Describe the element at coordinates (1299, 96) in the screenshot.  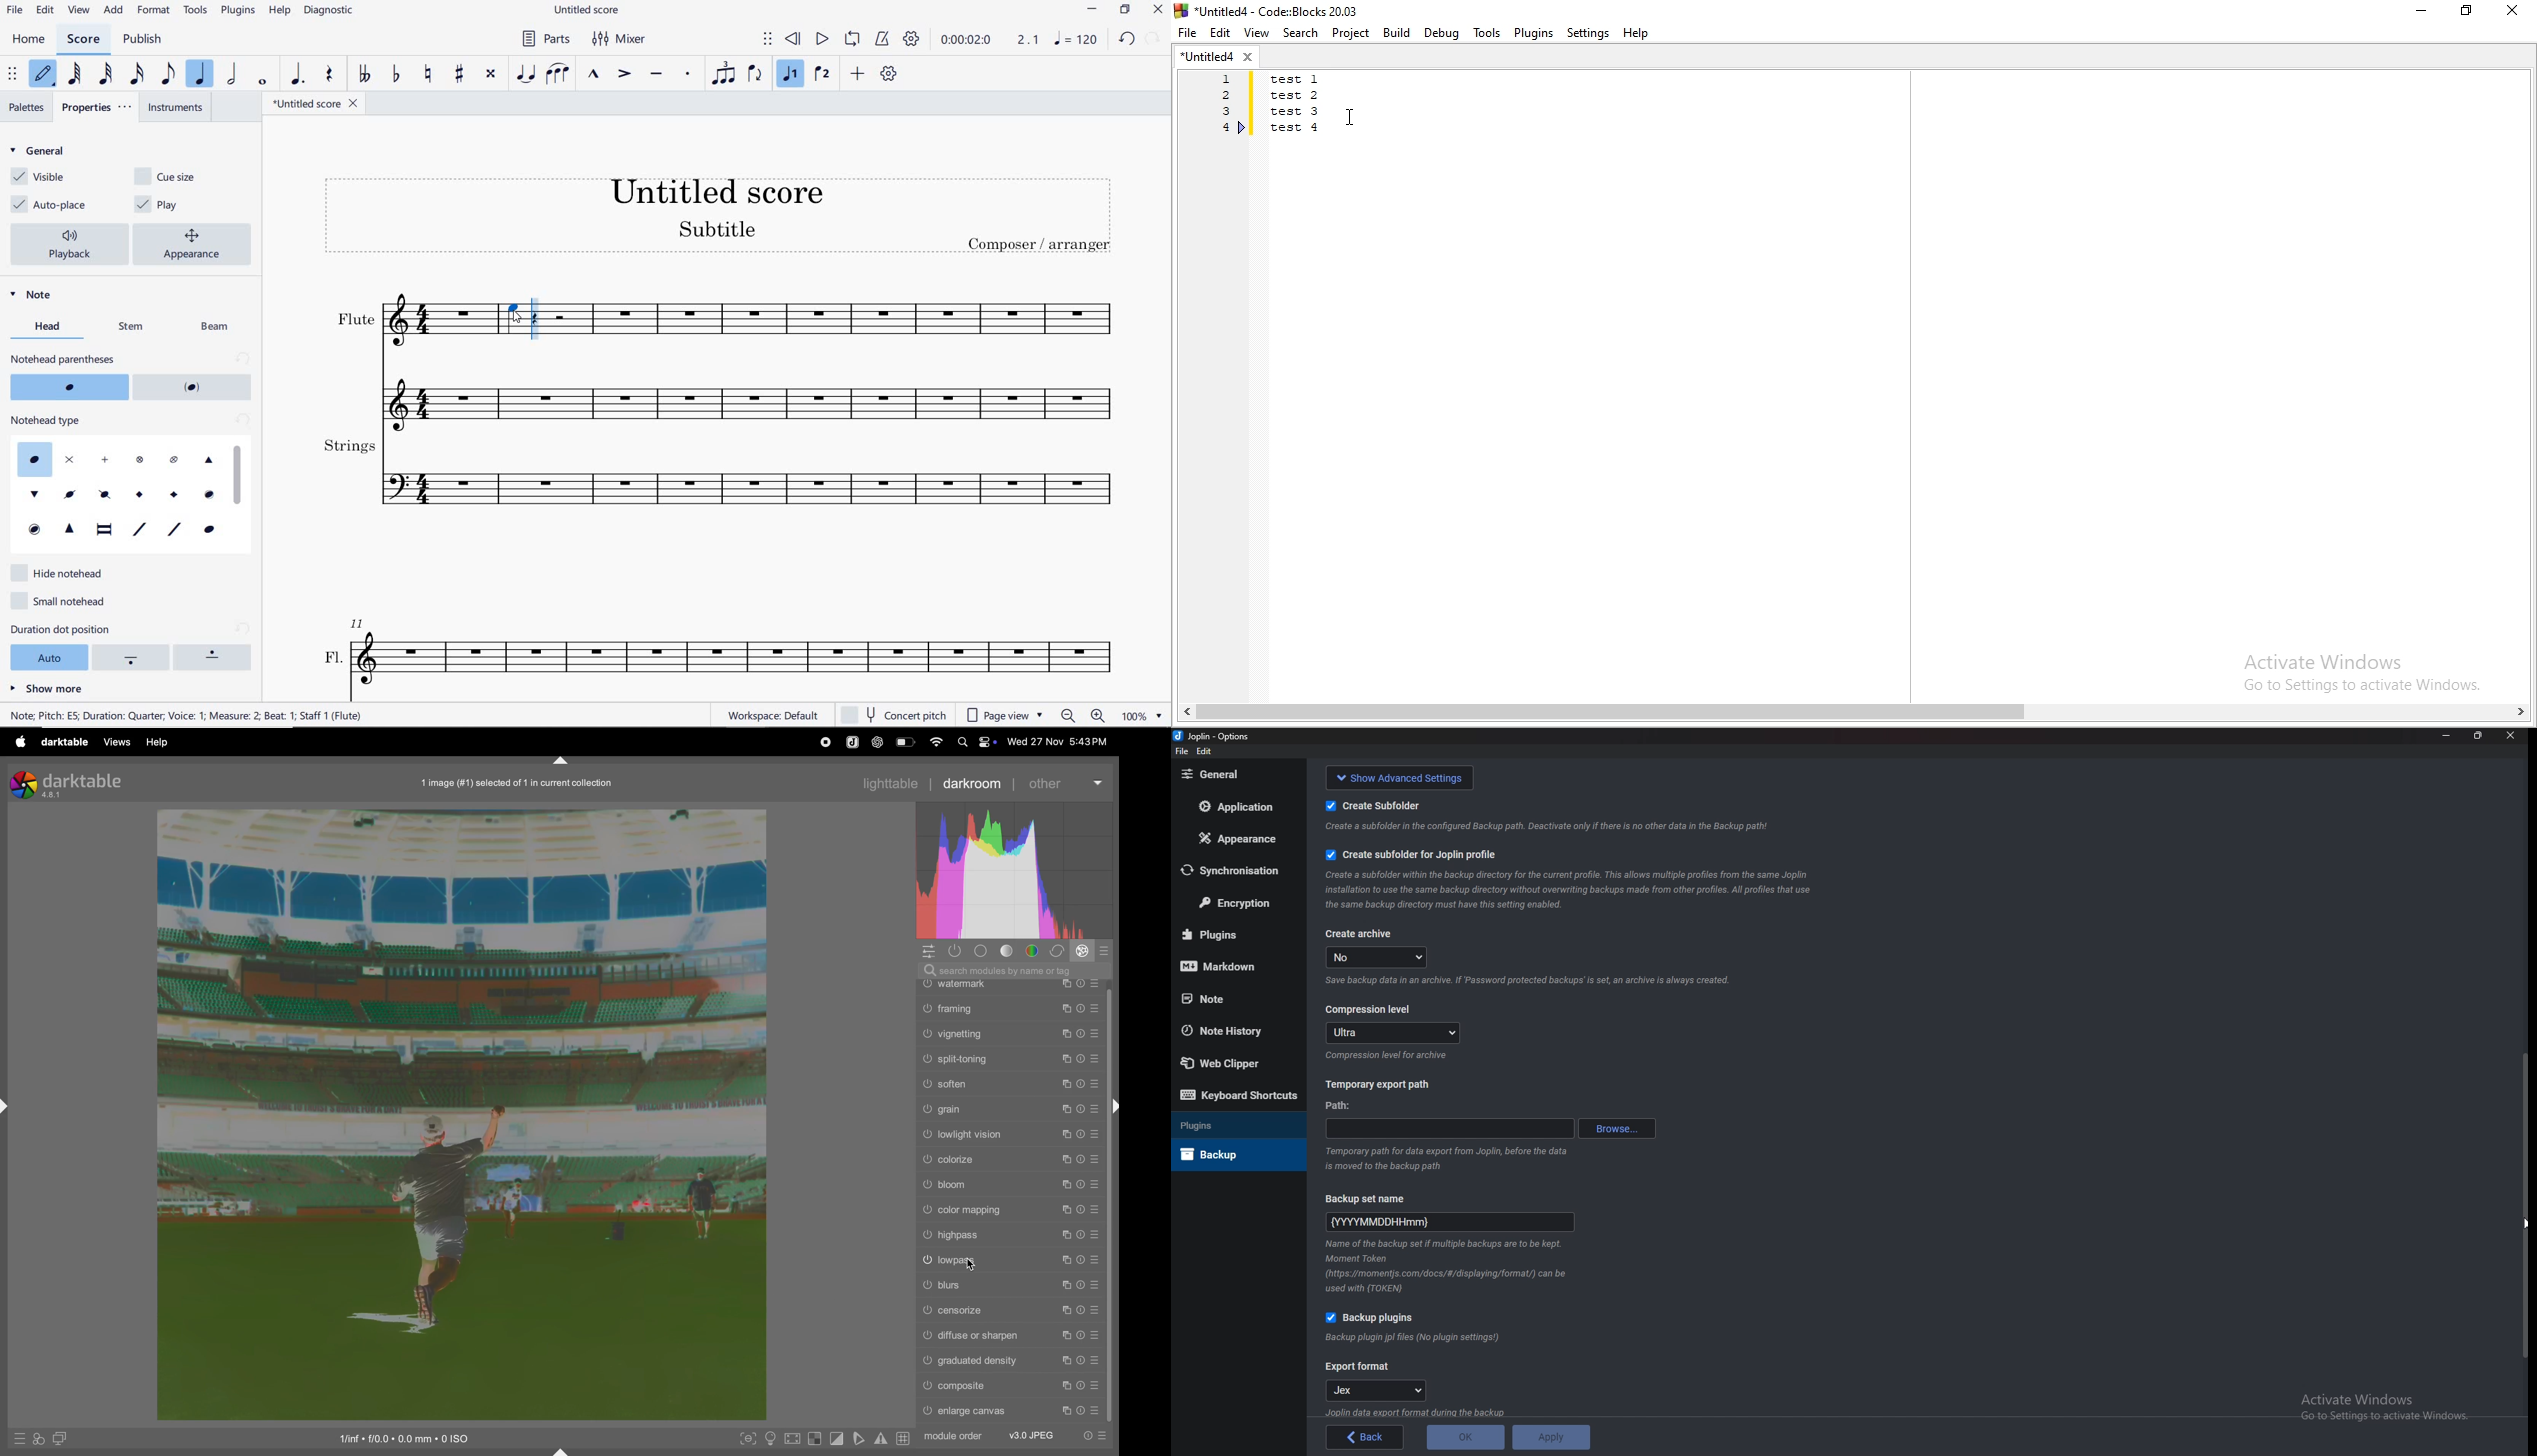
I see ` test 2` at that location.